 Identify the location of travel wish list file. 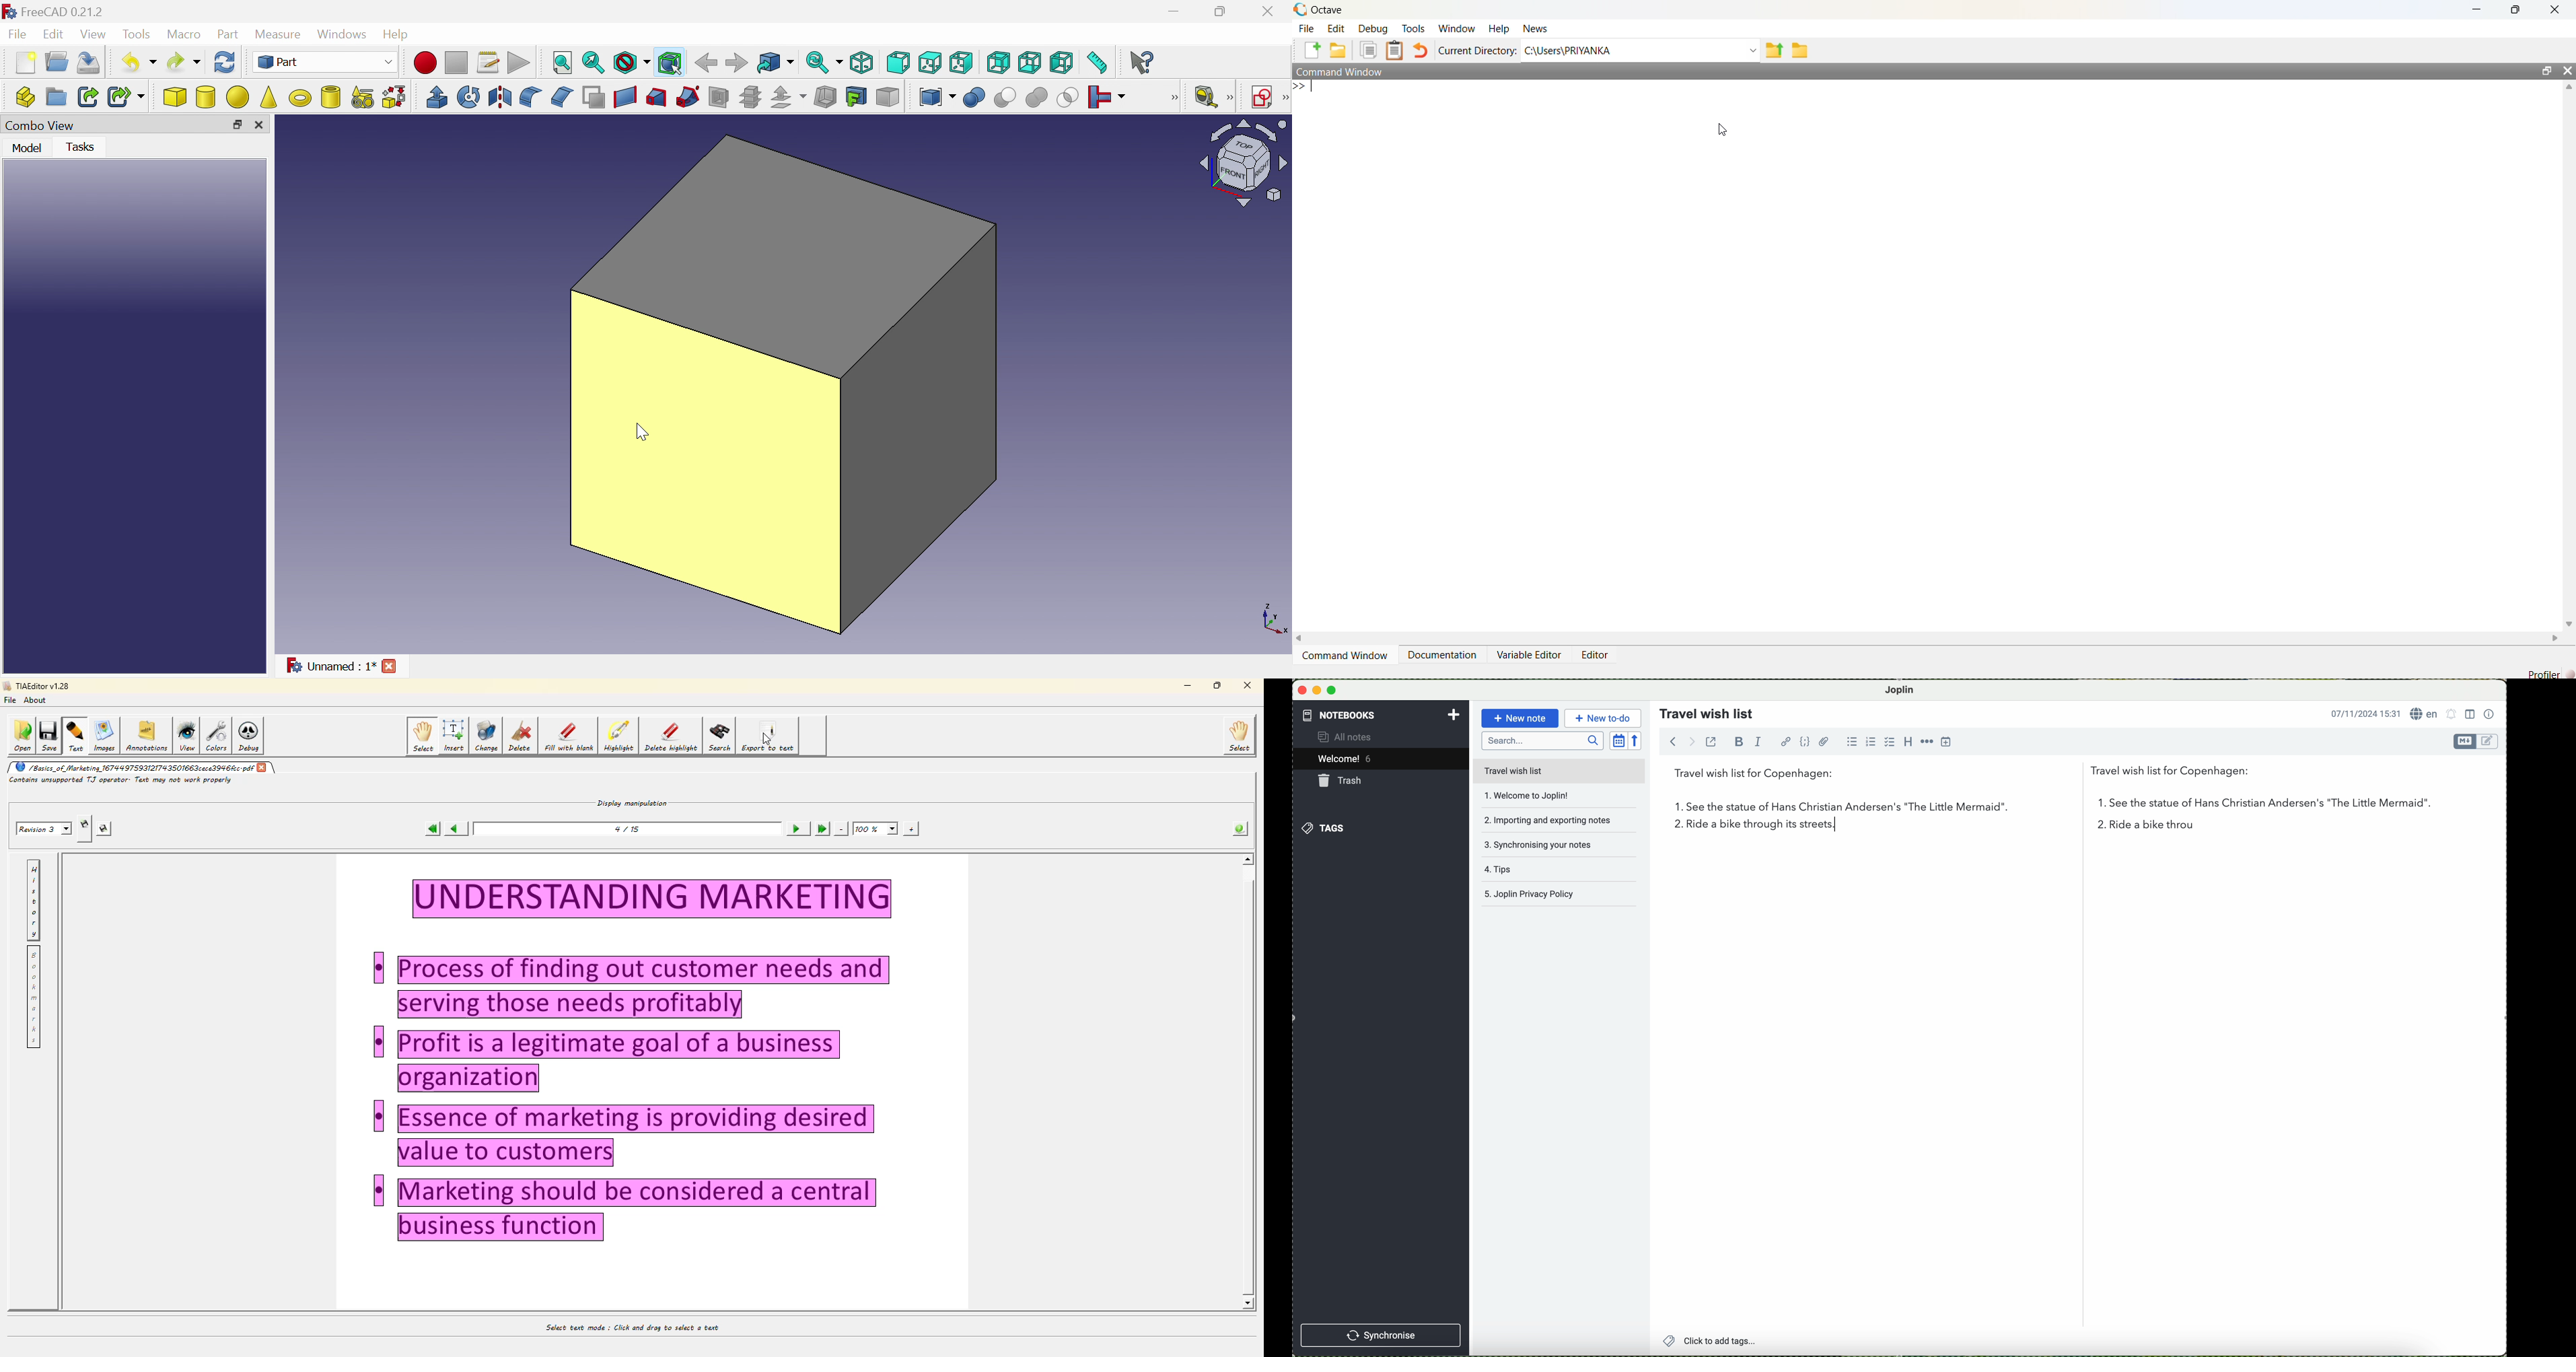
(1559, 771).